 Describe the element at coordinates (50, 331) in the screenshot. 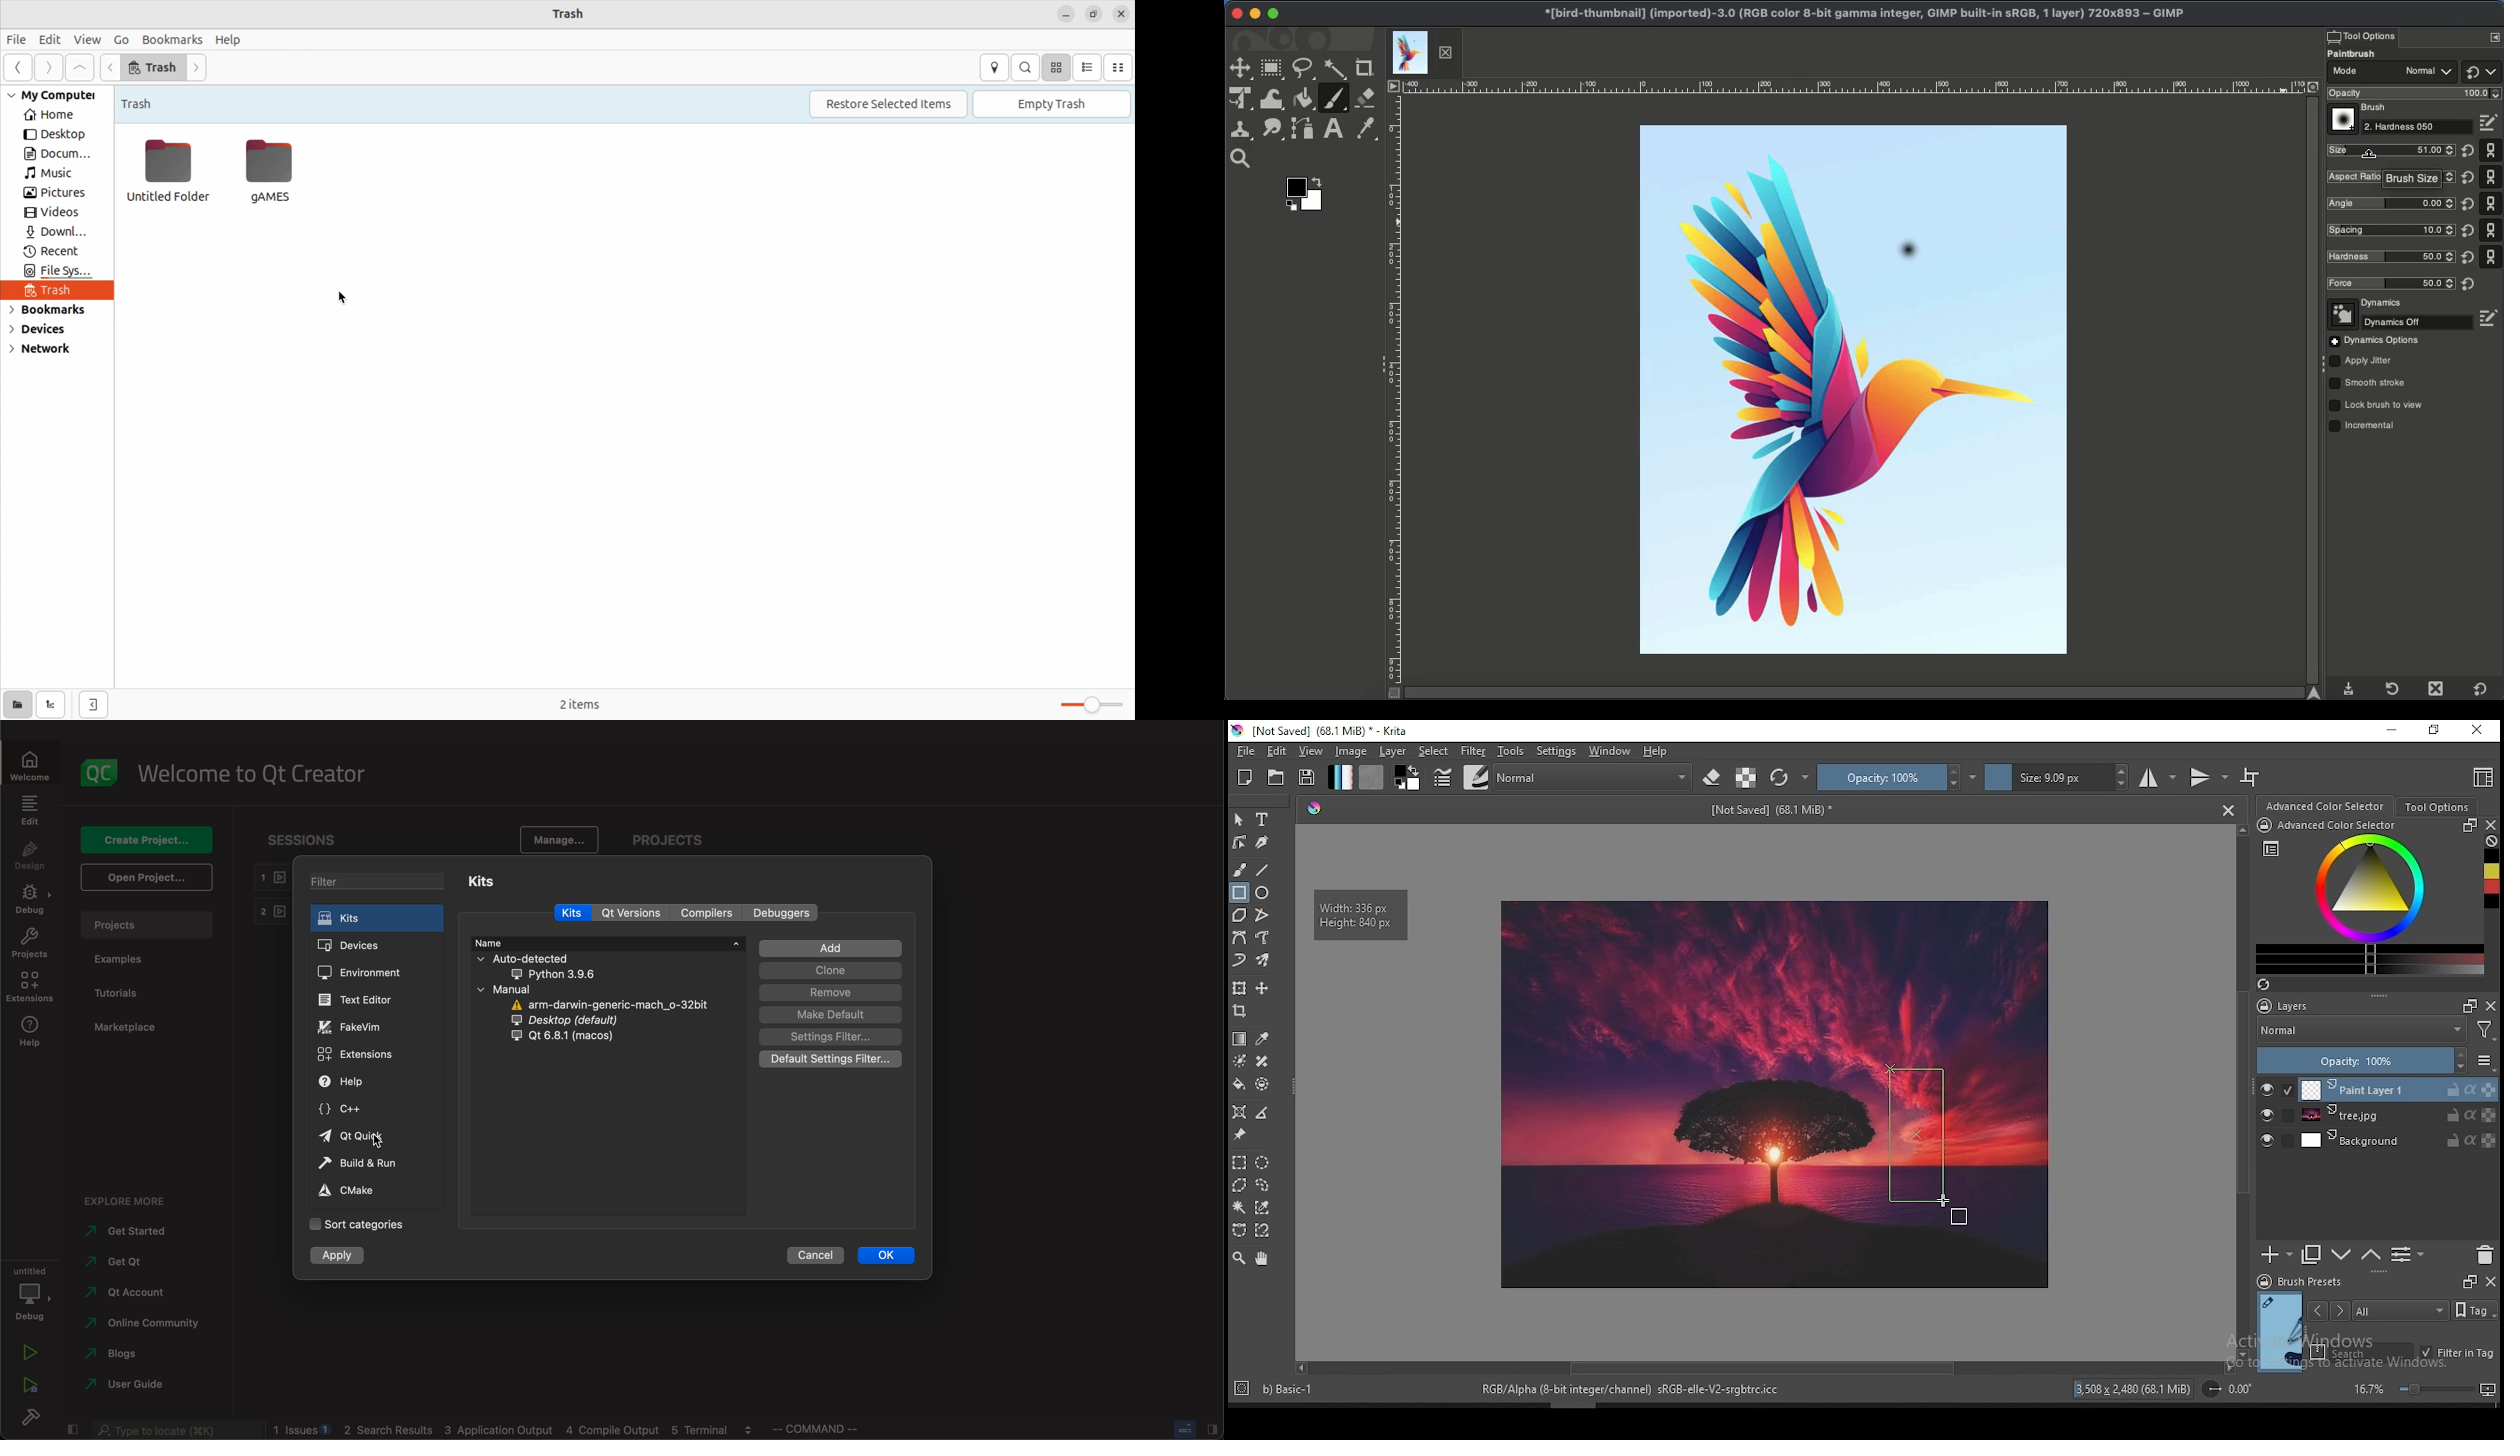

I see `devices` at that location.